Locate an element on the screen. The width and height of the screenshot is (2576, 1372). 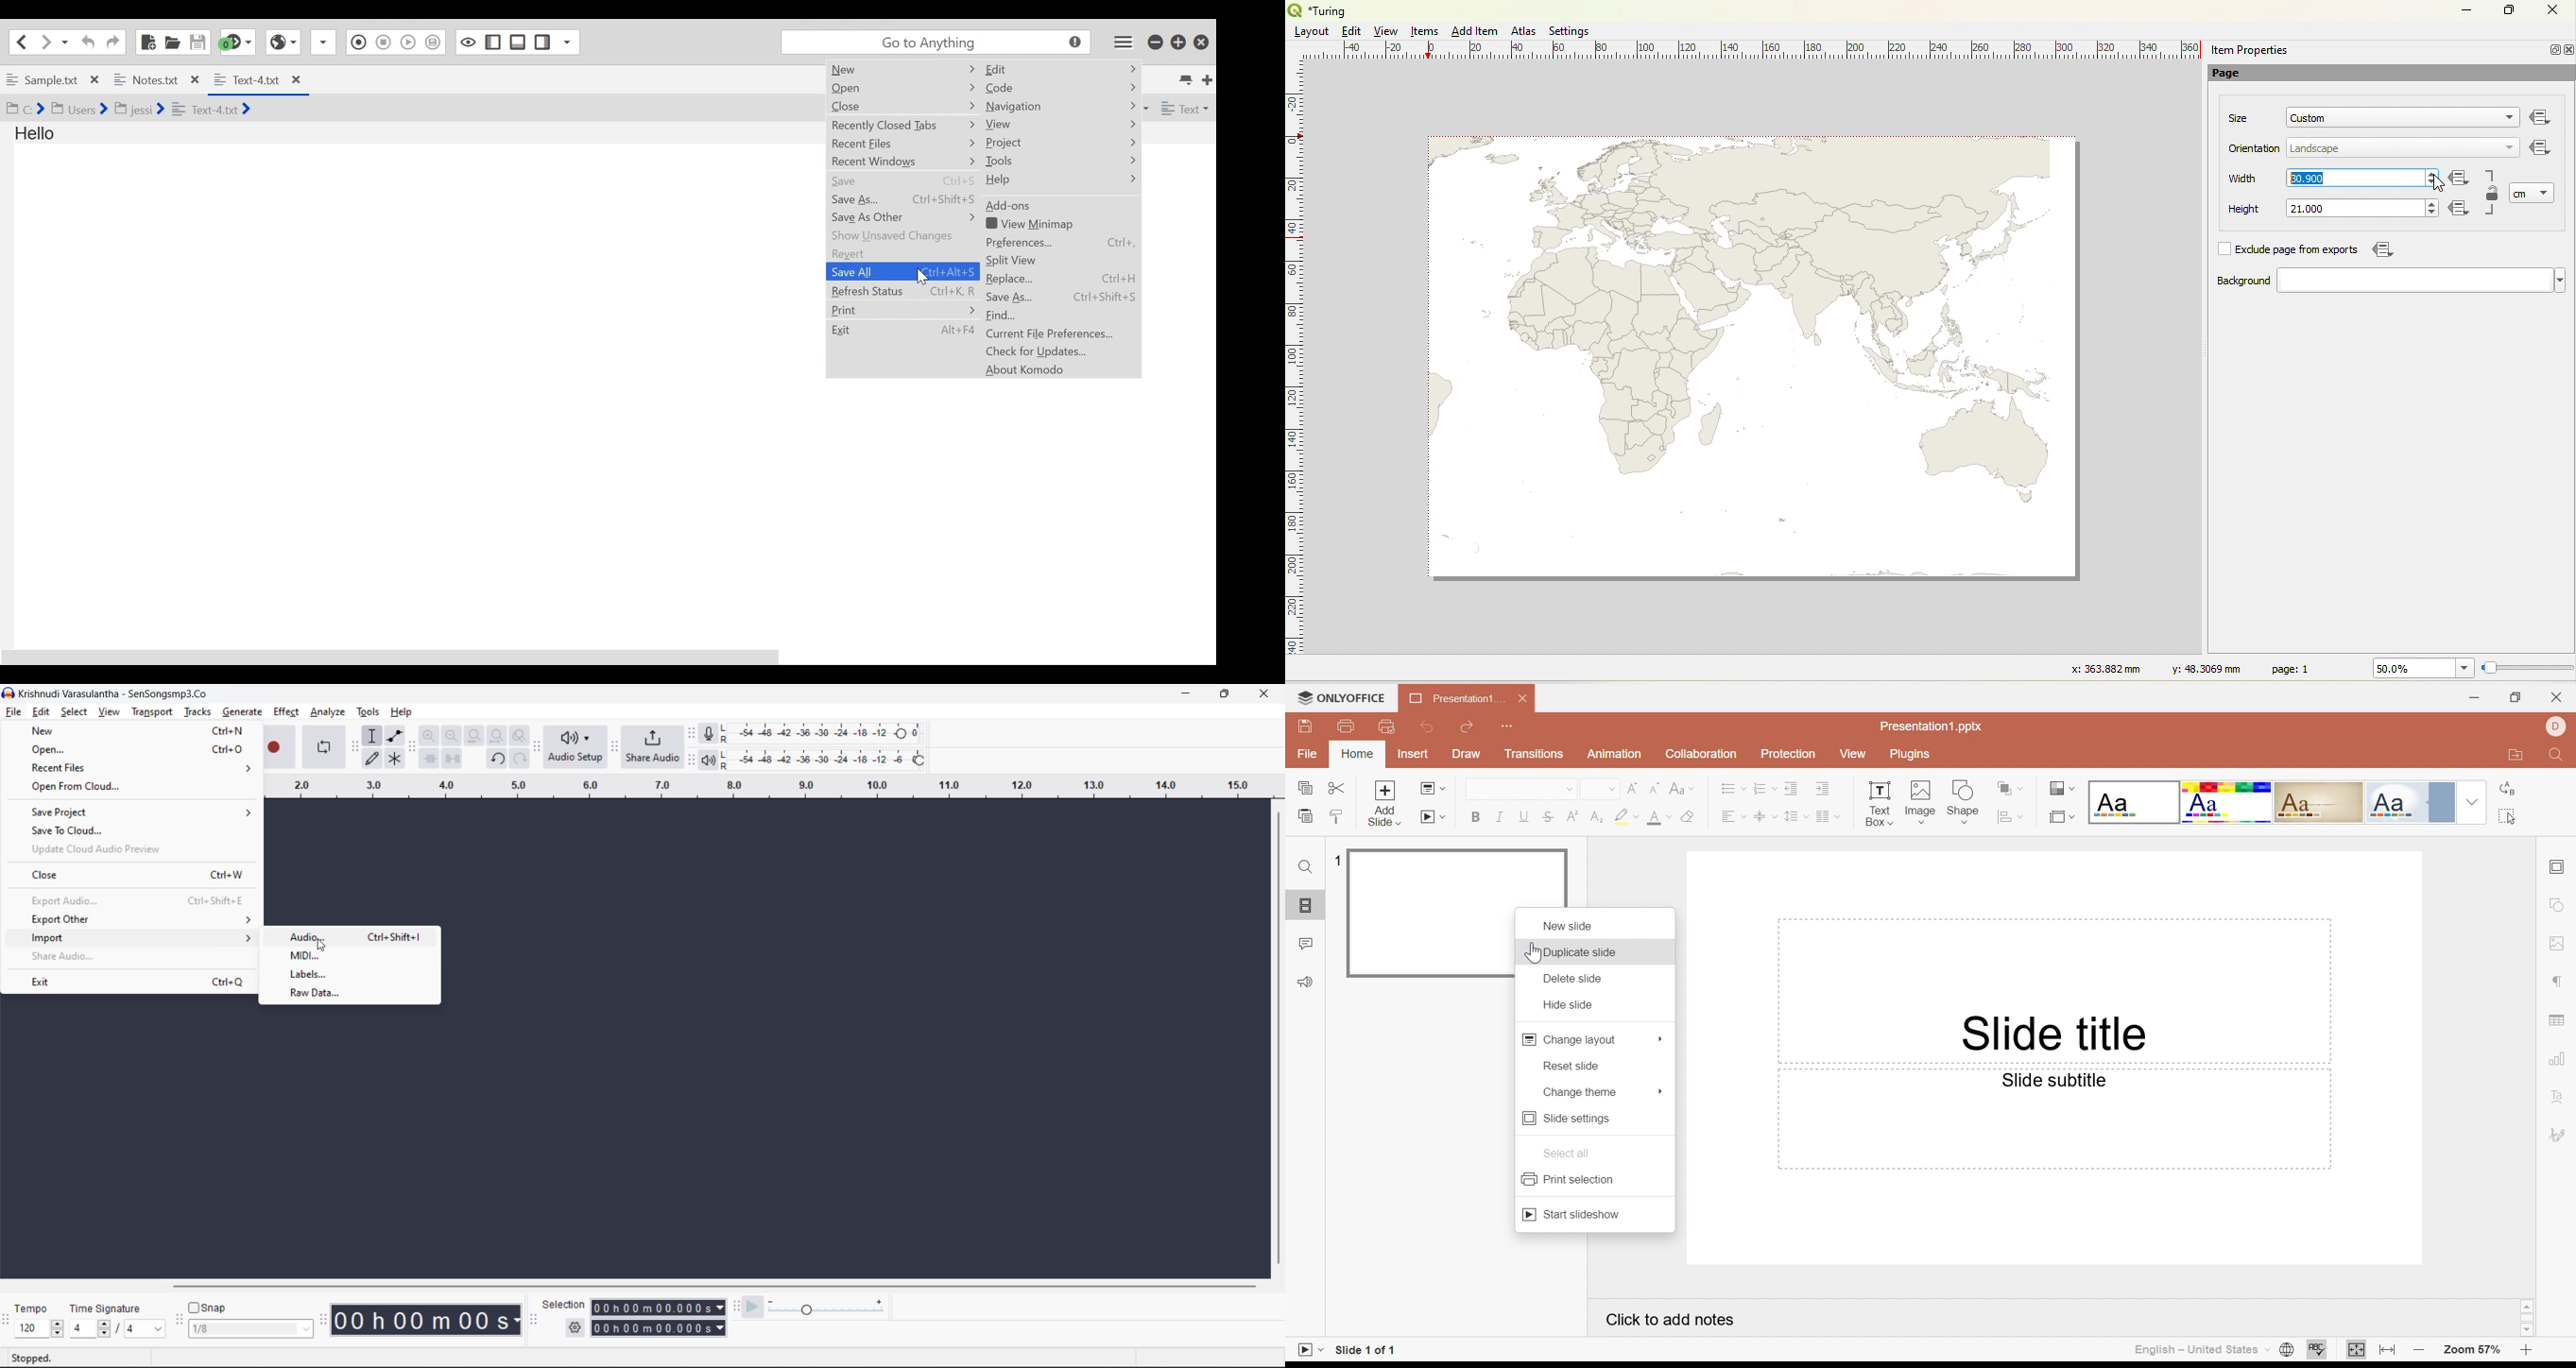
Drop Down is located at coordinates (2267, 1350).